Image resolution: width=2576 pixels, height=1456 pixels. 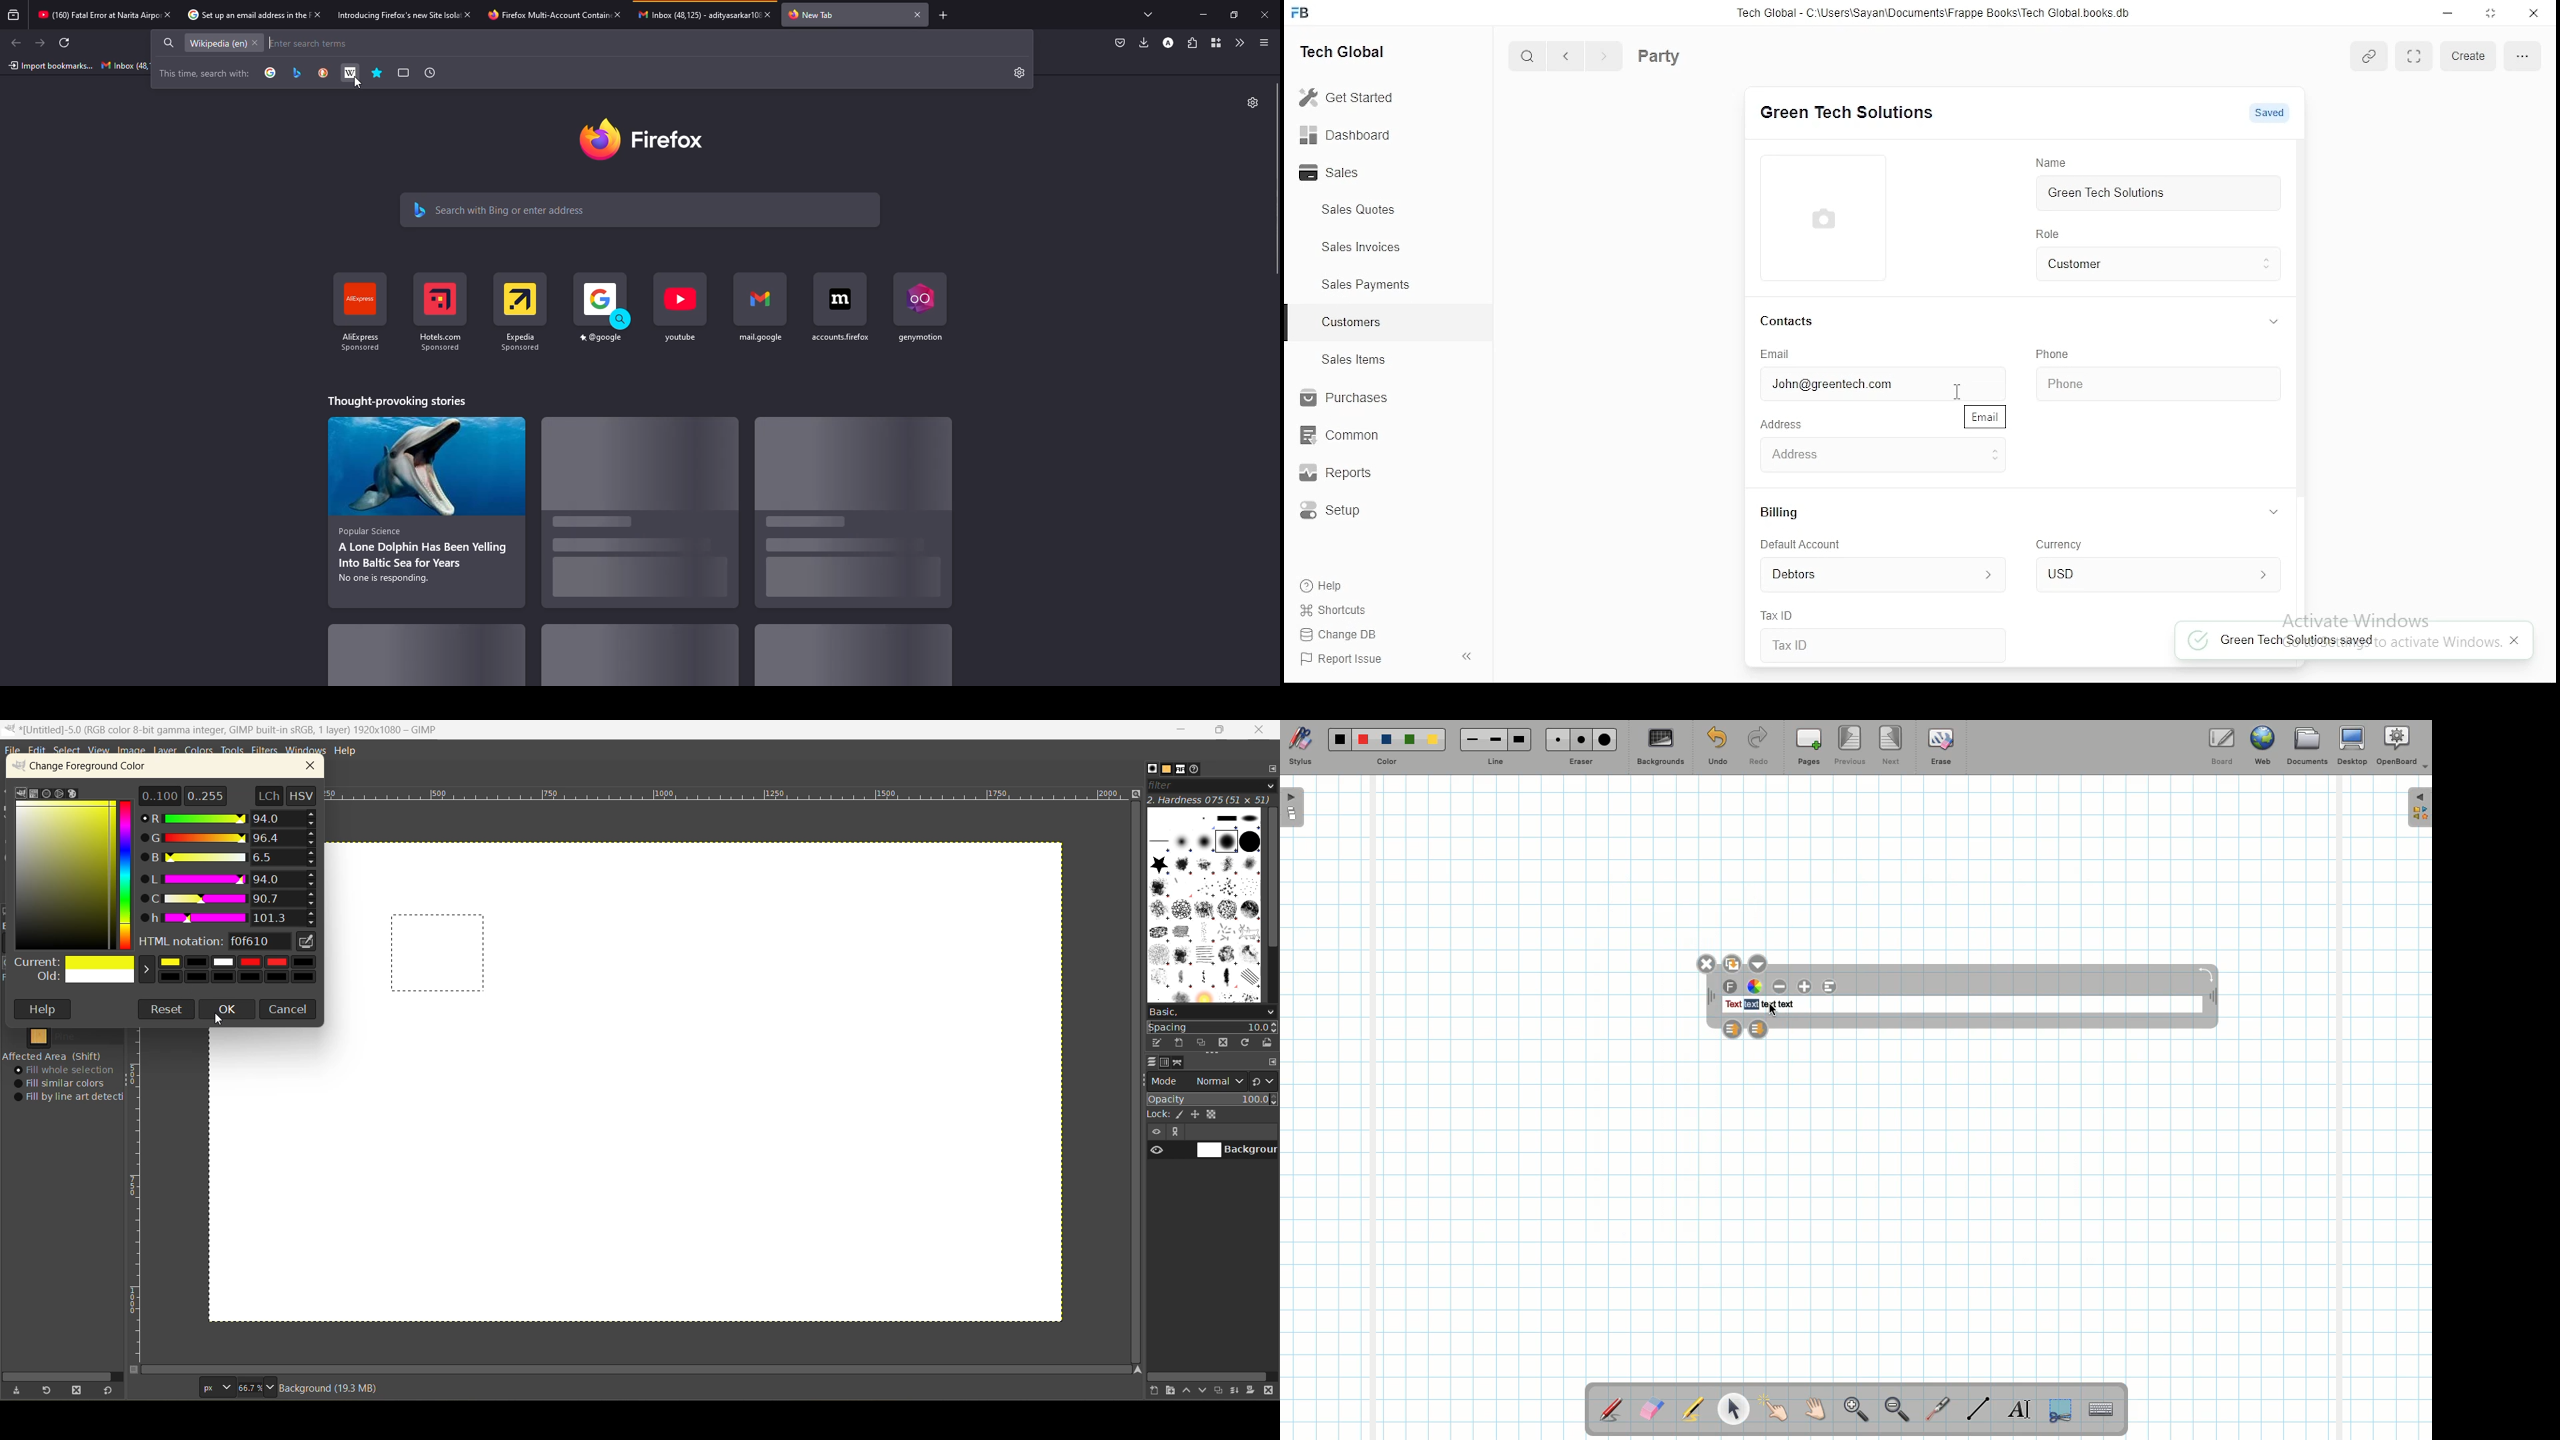 What do you see at coordinates (77, 1389) in the screenshot?
I see `delete tool preset` at bounding box center [77, 1389].